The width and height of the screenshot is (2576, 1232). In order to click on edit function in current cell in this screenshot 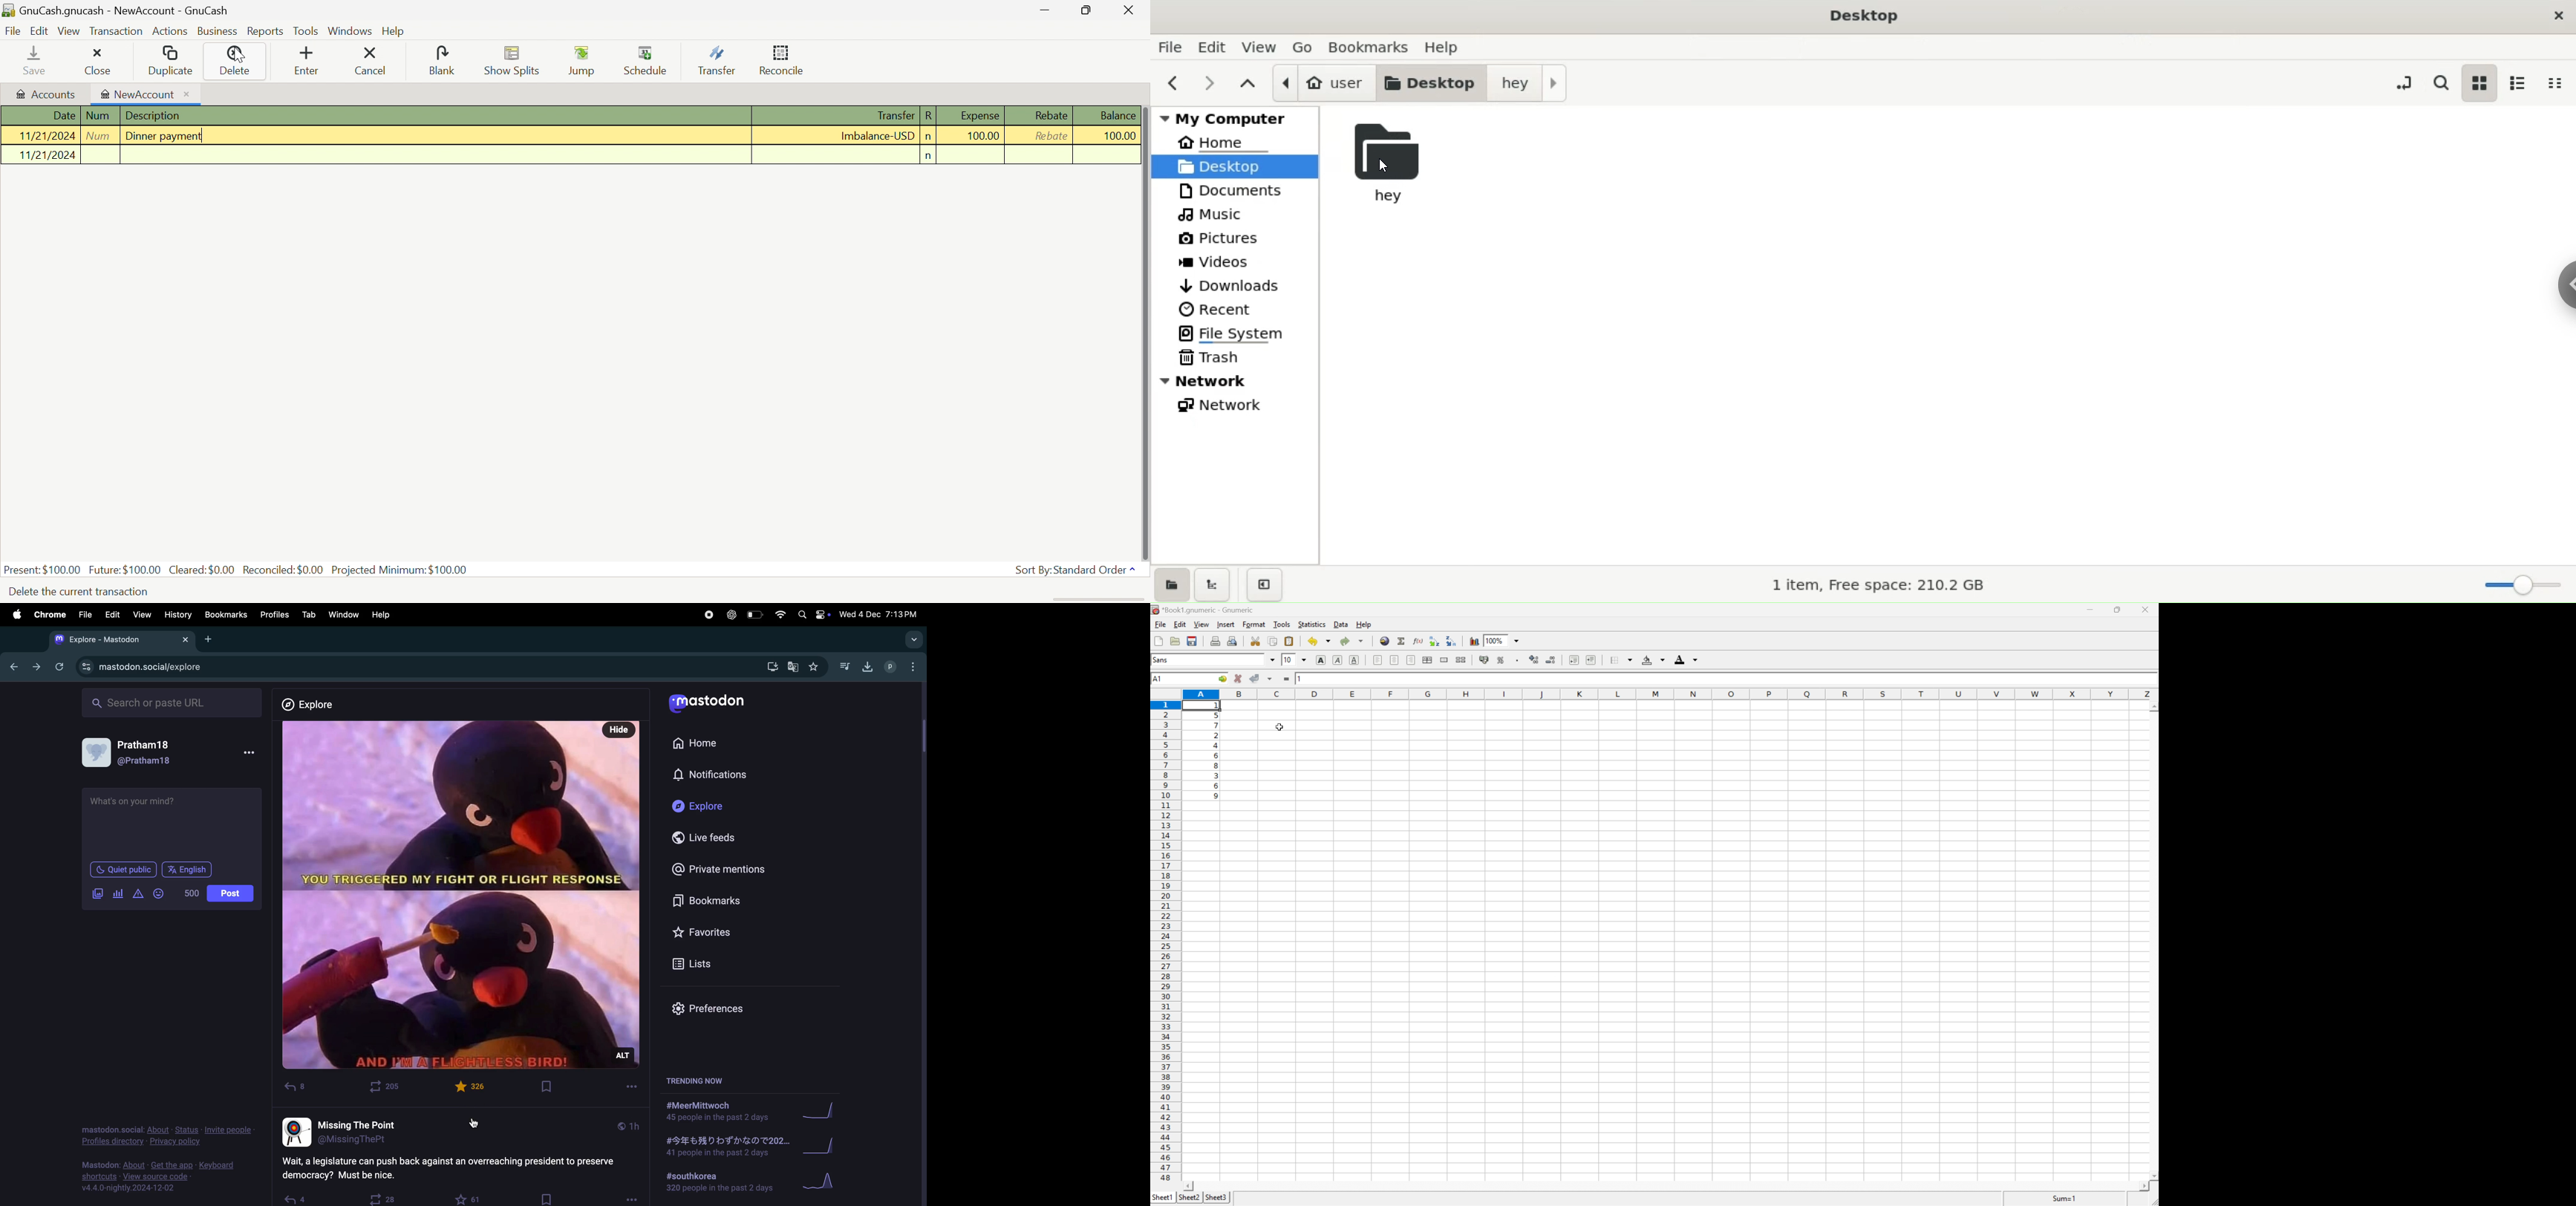, I will do `click(1418, 640)`.